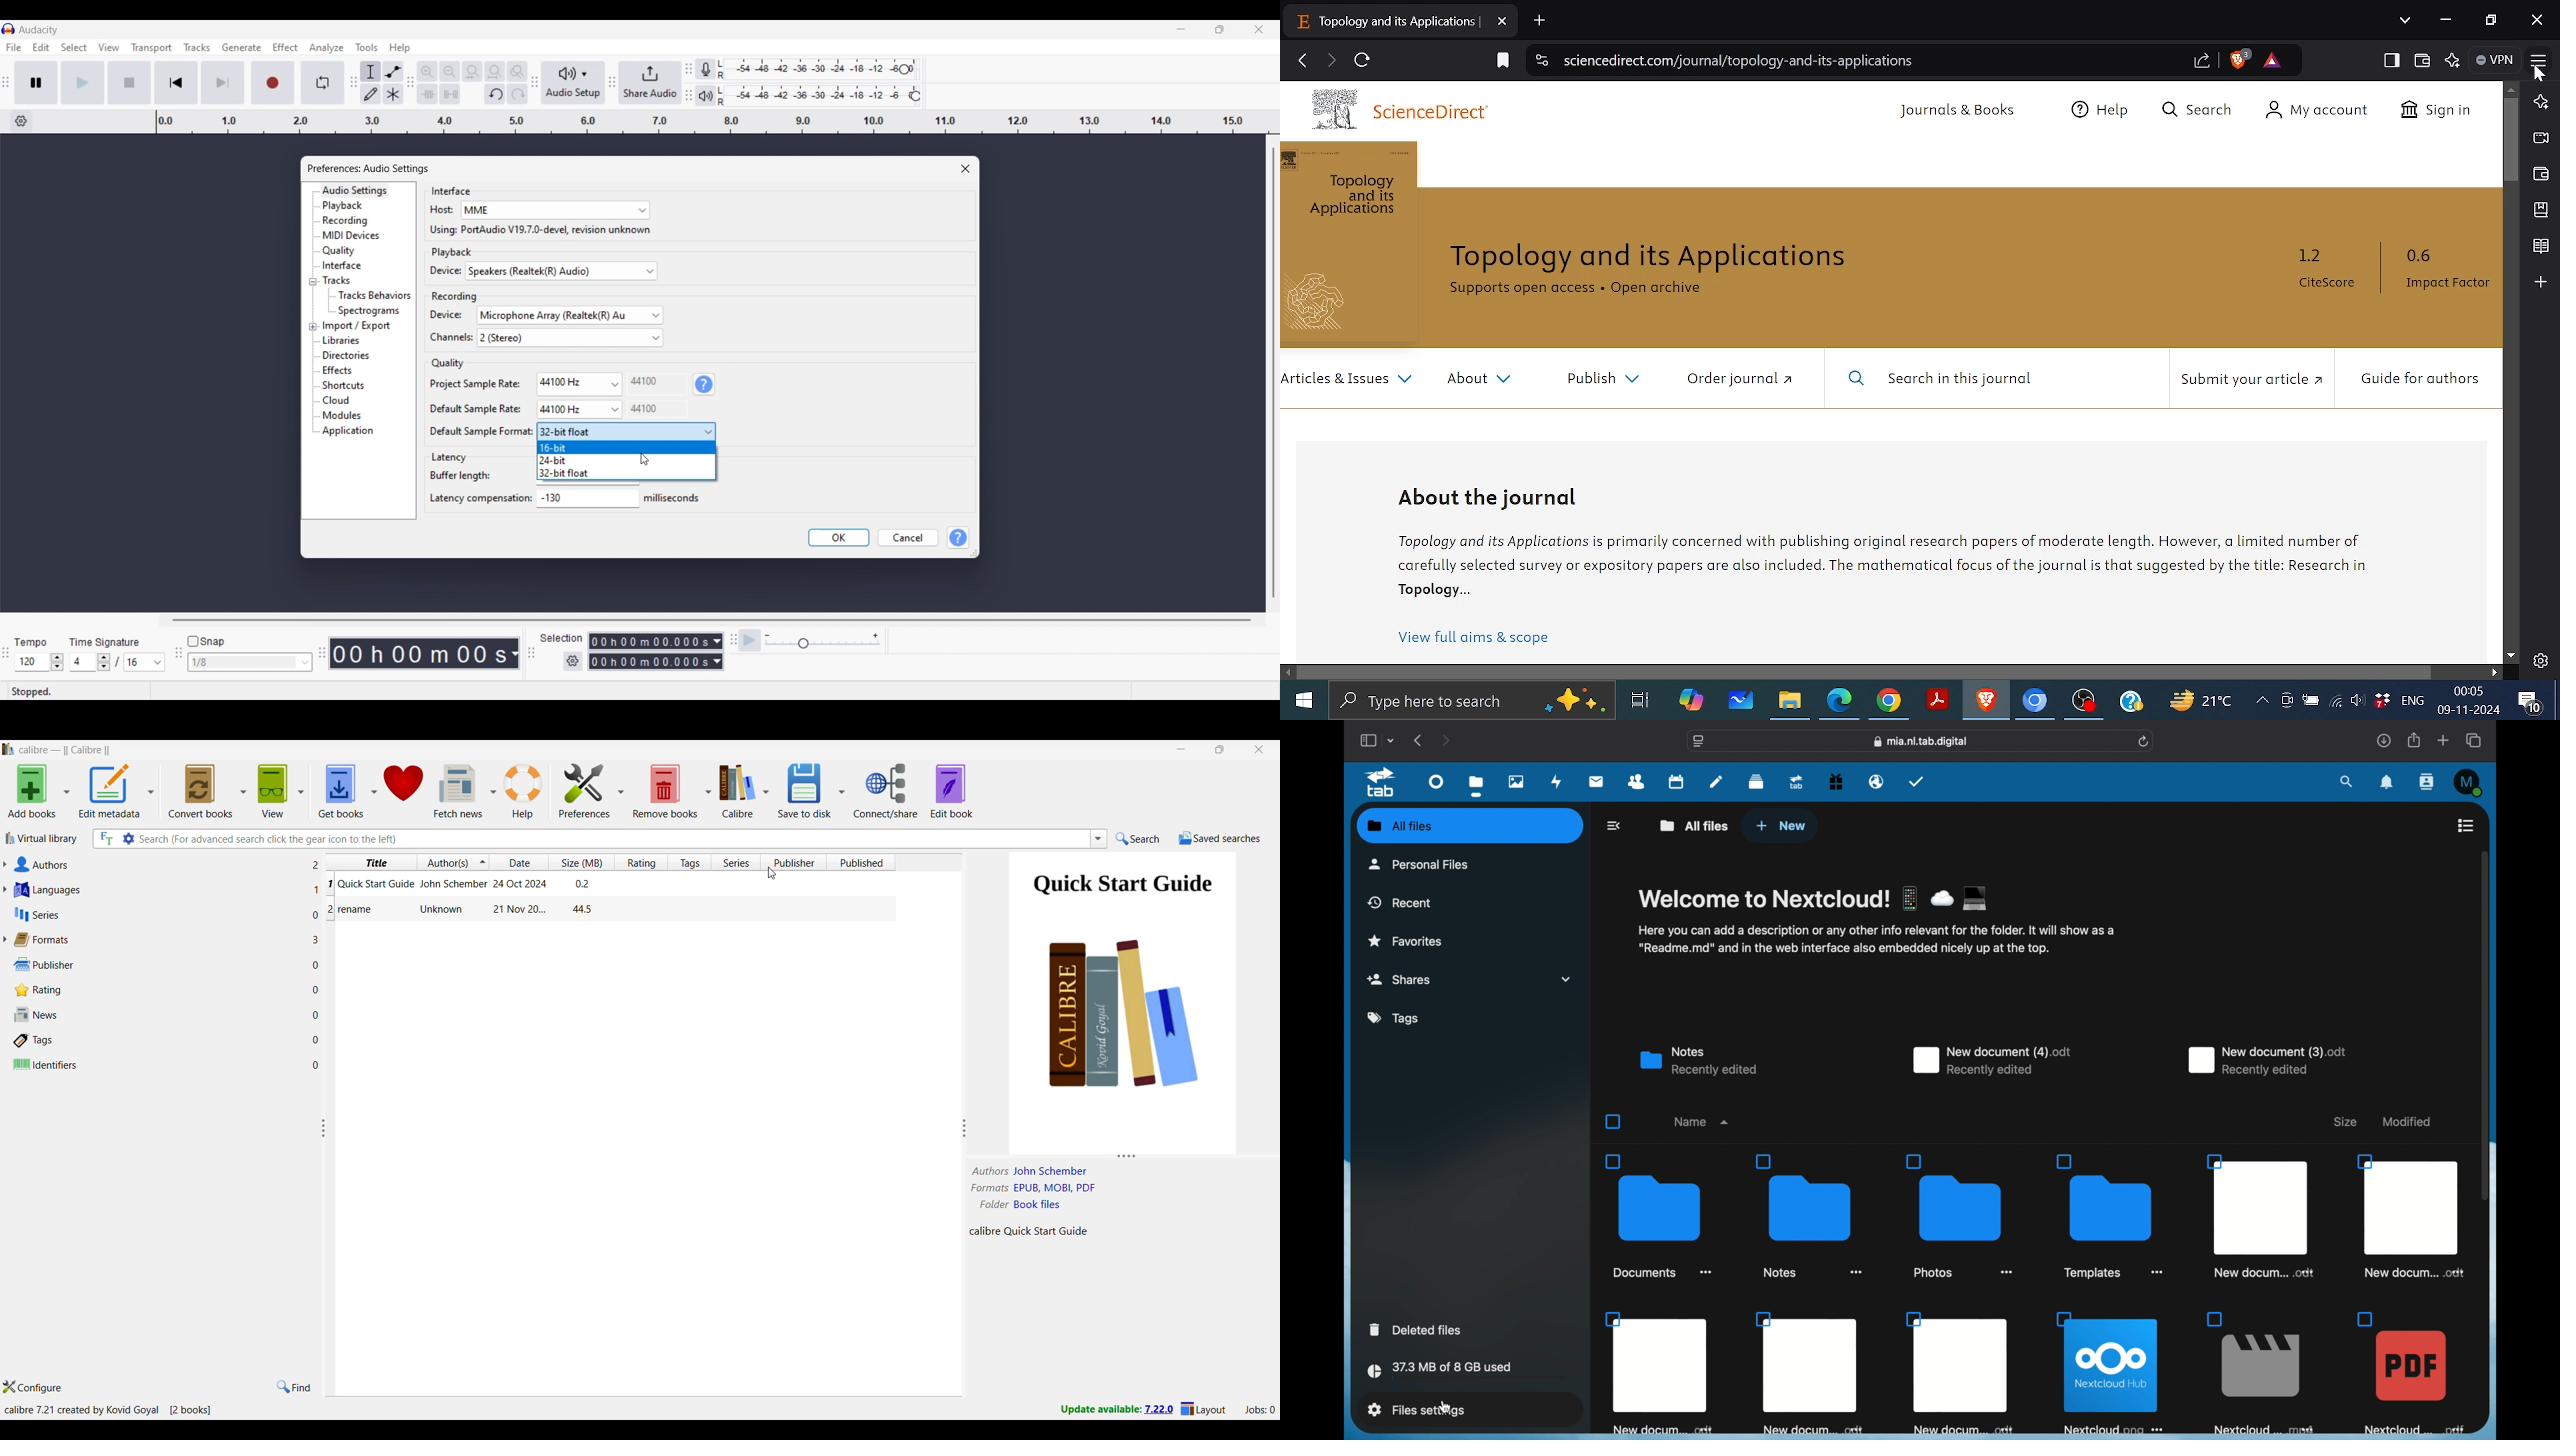  Describe the element at coordinates (2413, 740) in the screenshot. I see `share` at that location.